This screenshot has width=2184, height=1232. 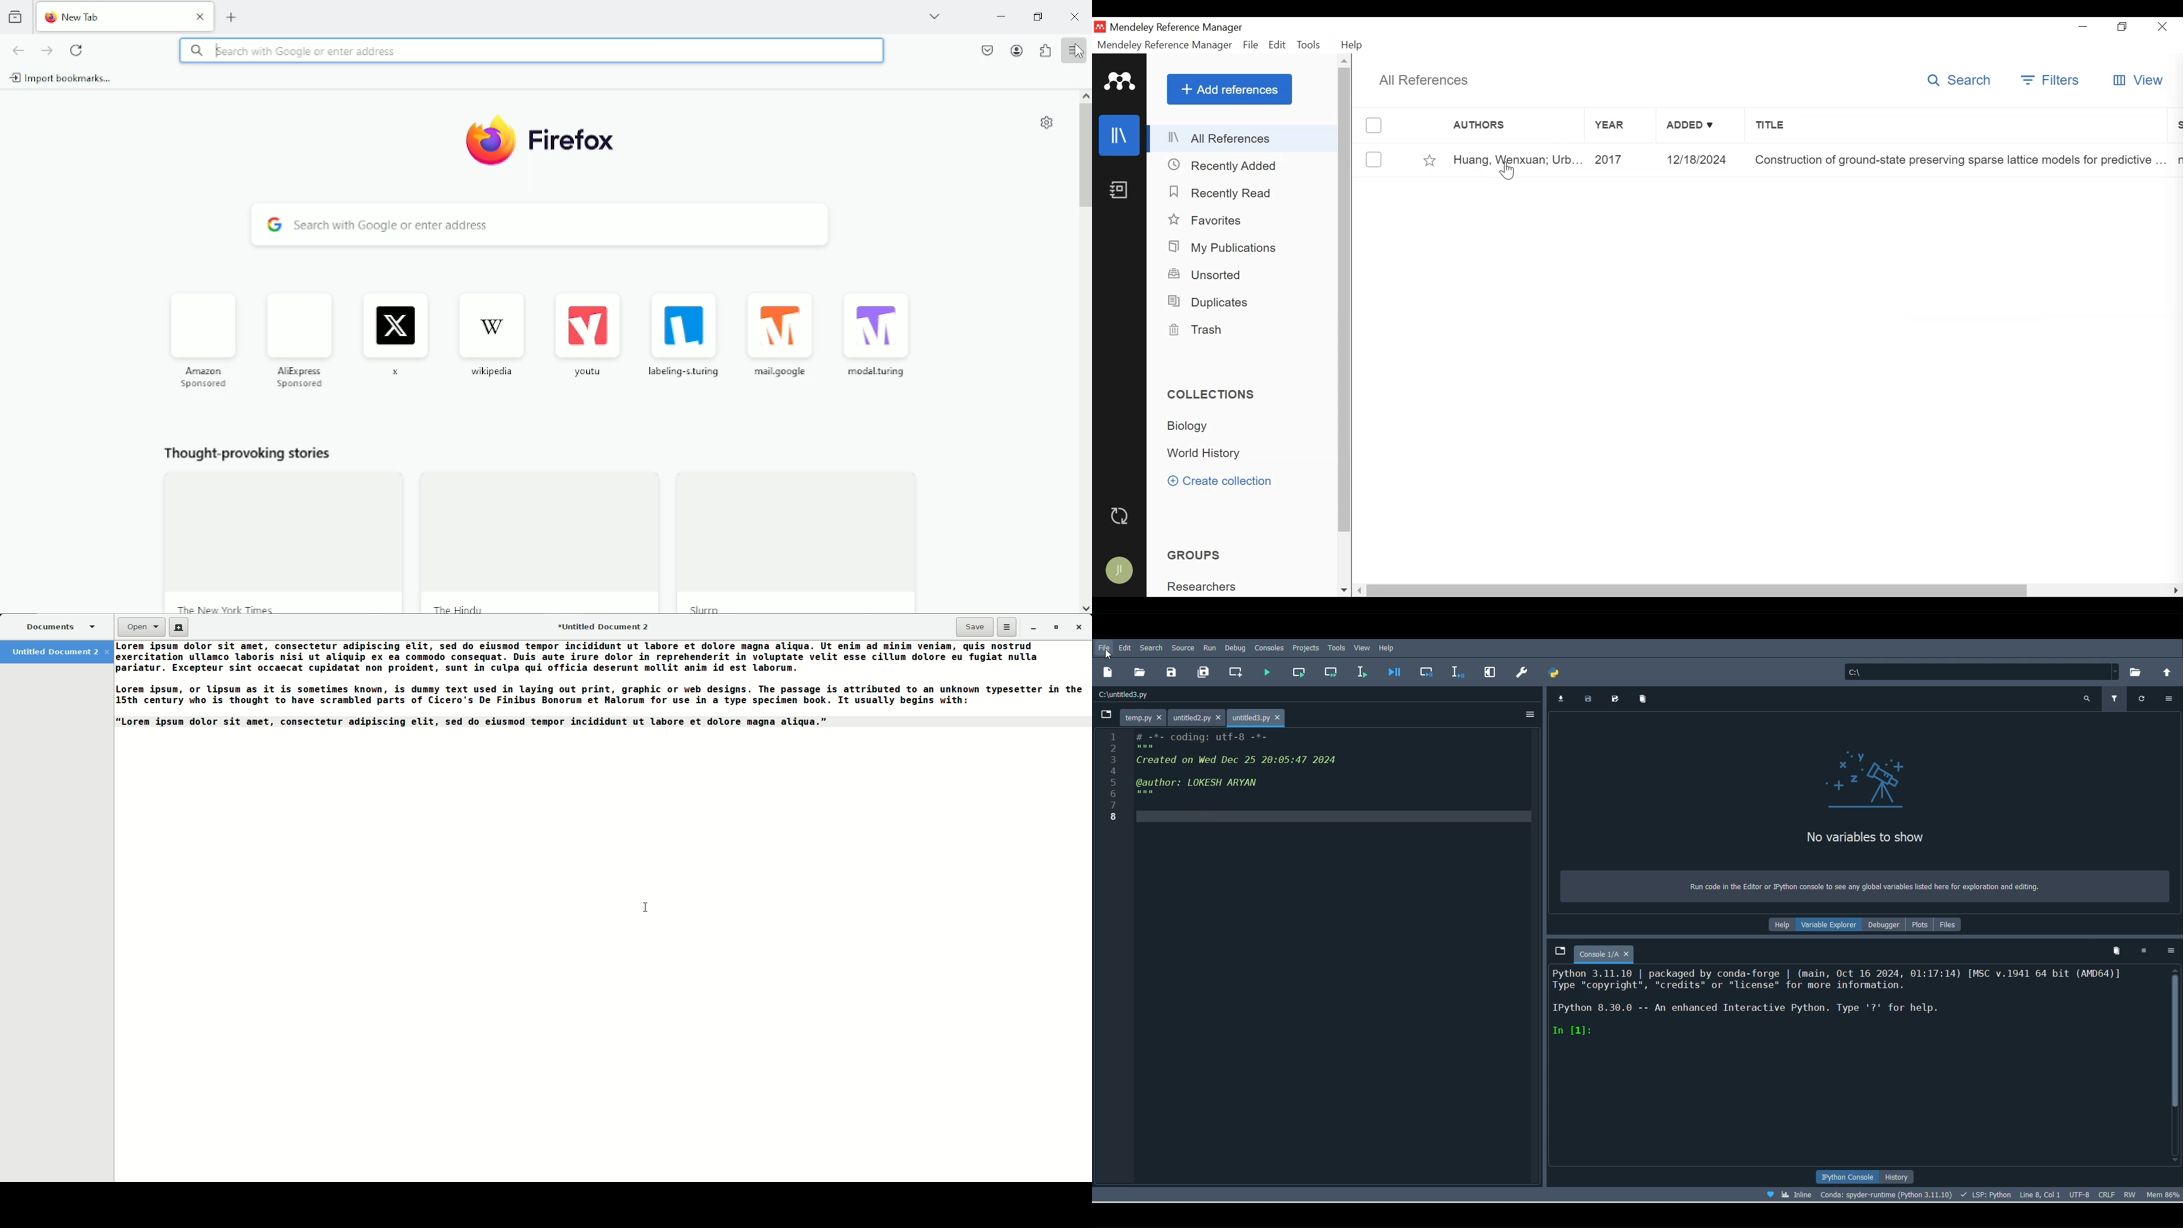 I want to click on untitled2.py, so click(x=1197, y=716).